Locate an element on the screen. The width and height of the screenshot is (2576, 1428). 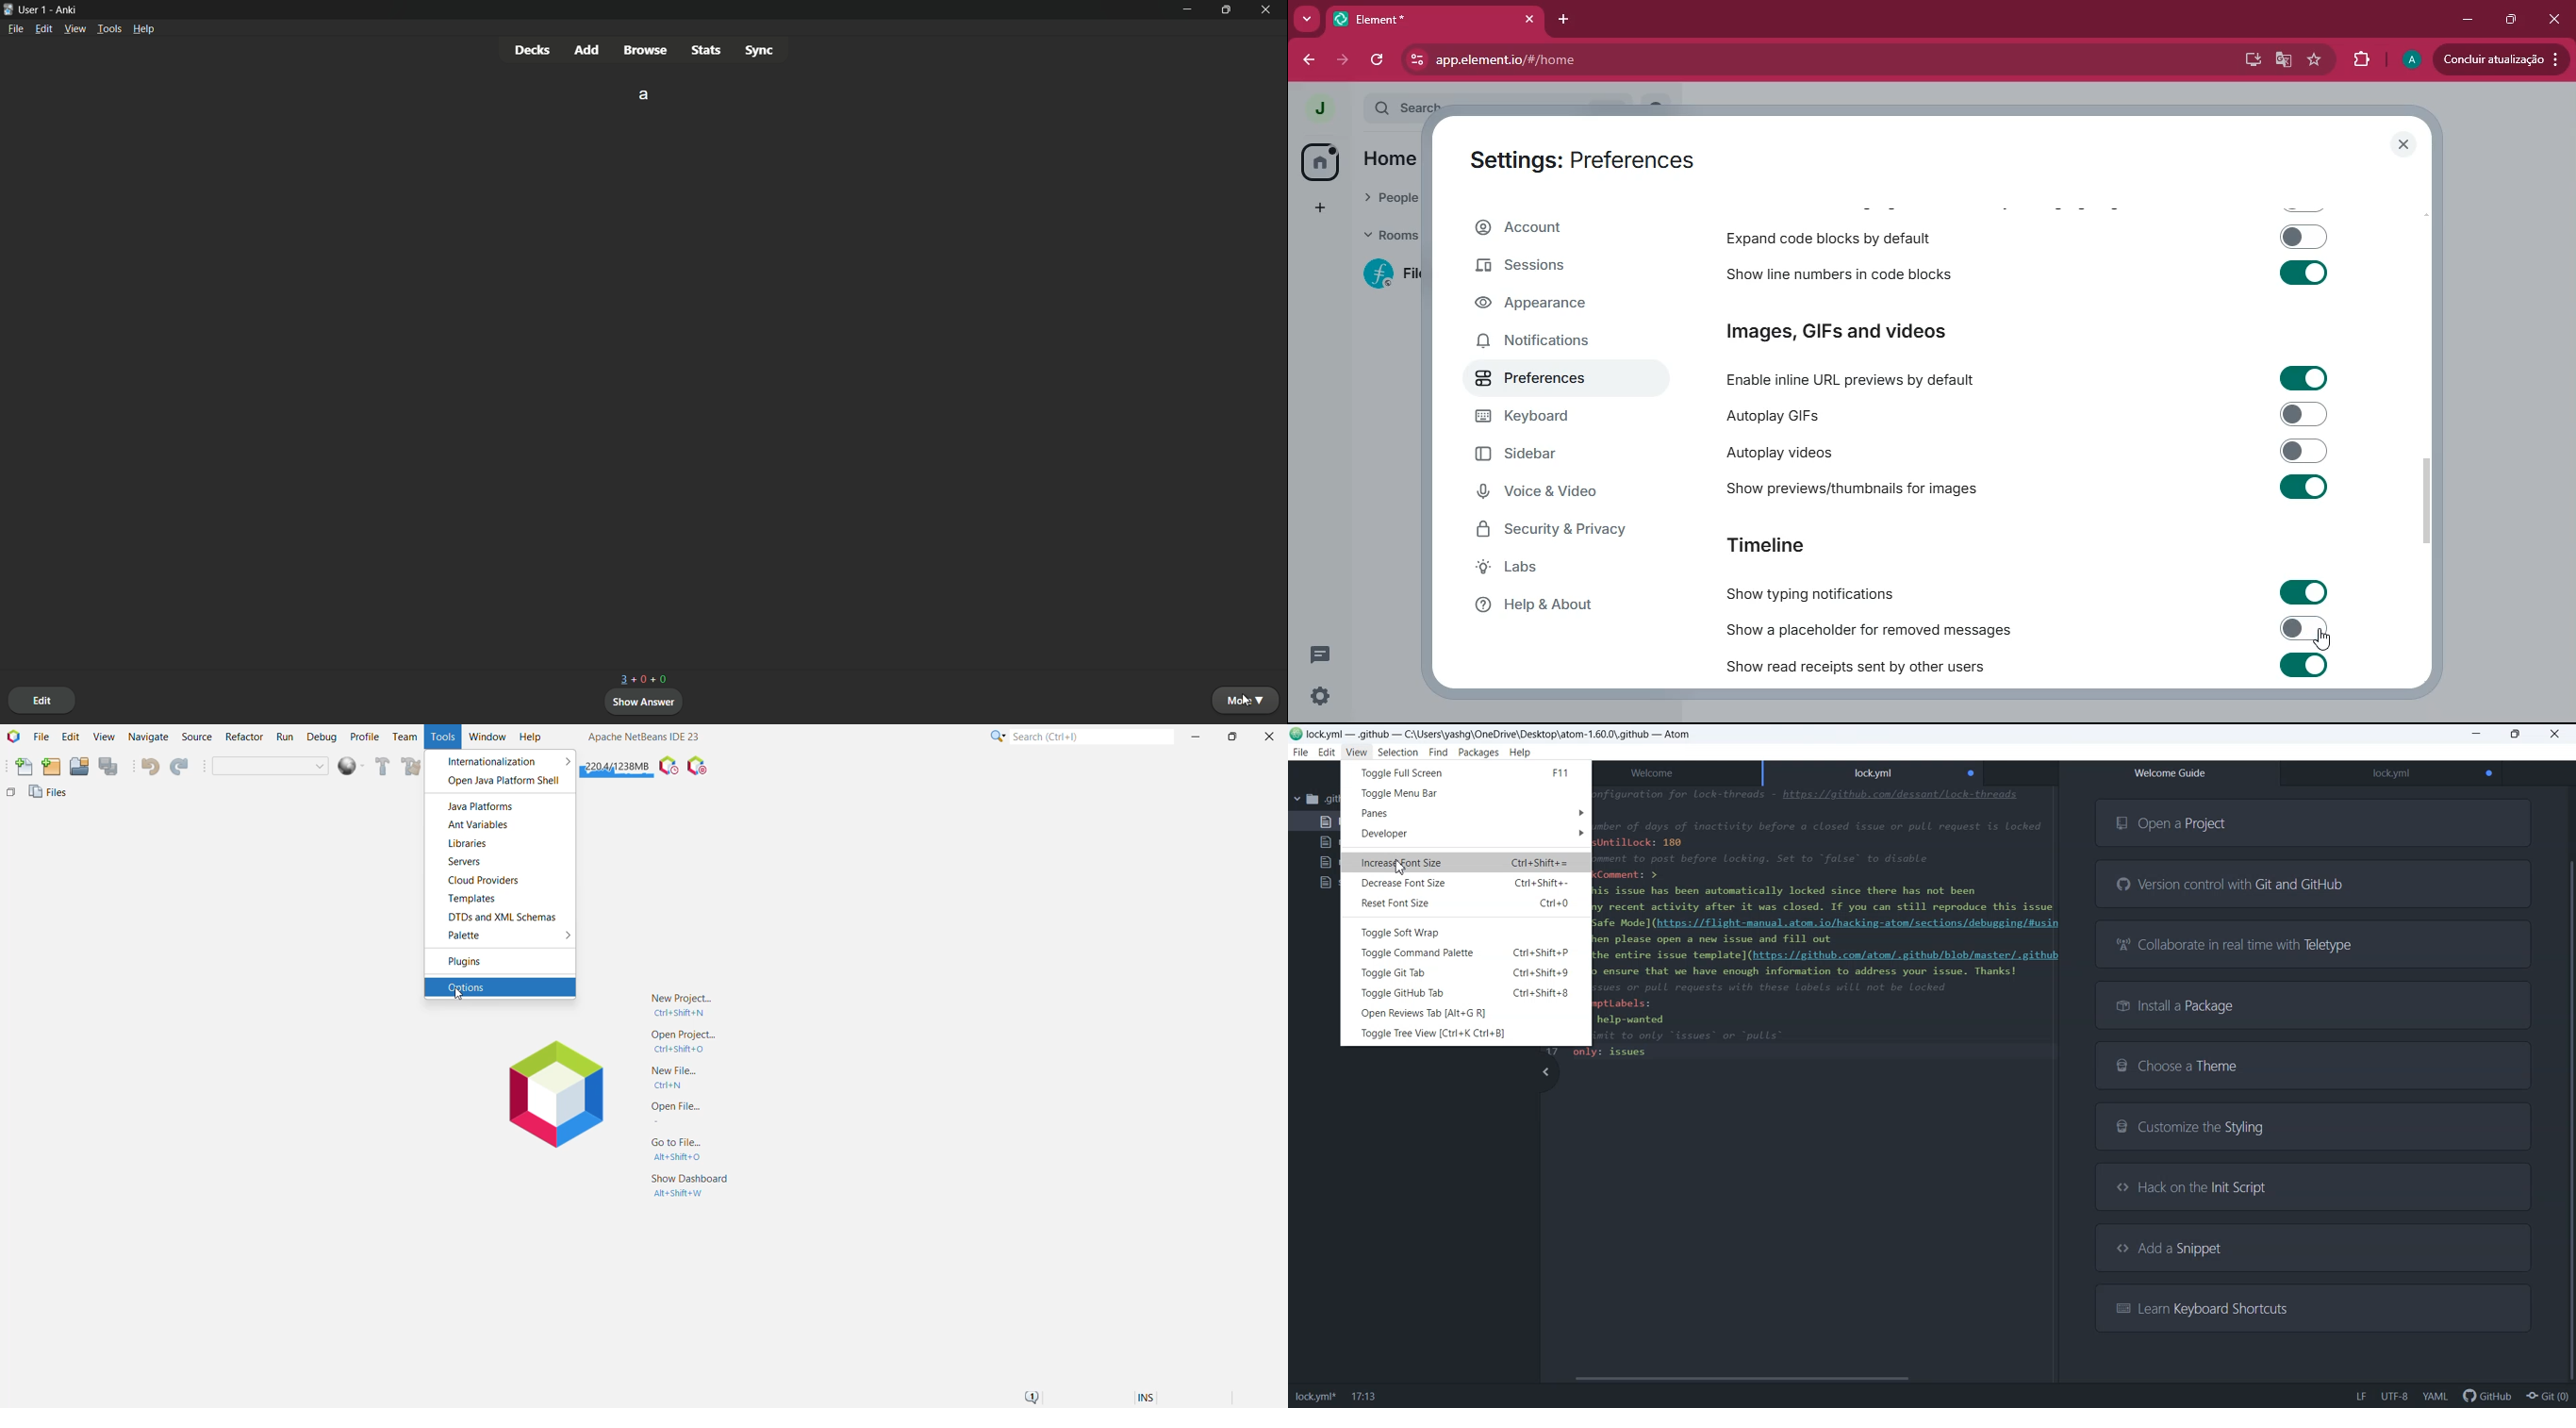
refresh is located at coordinates (1379, 60).